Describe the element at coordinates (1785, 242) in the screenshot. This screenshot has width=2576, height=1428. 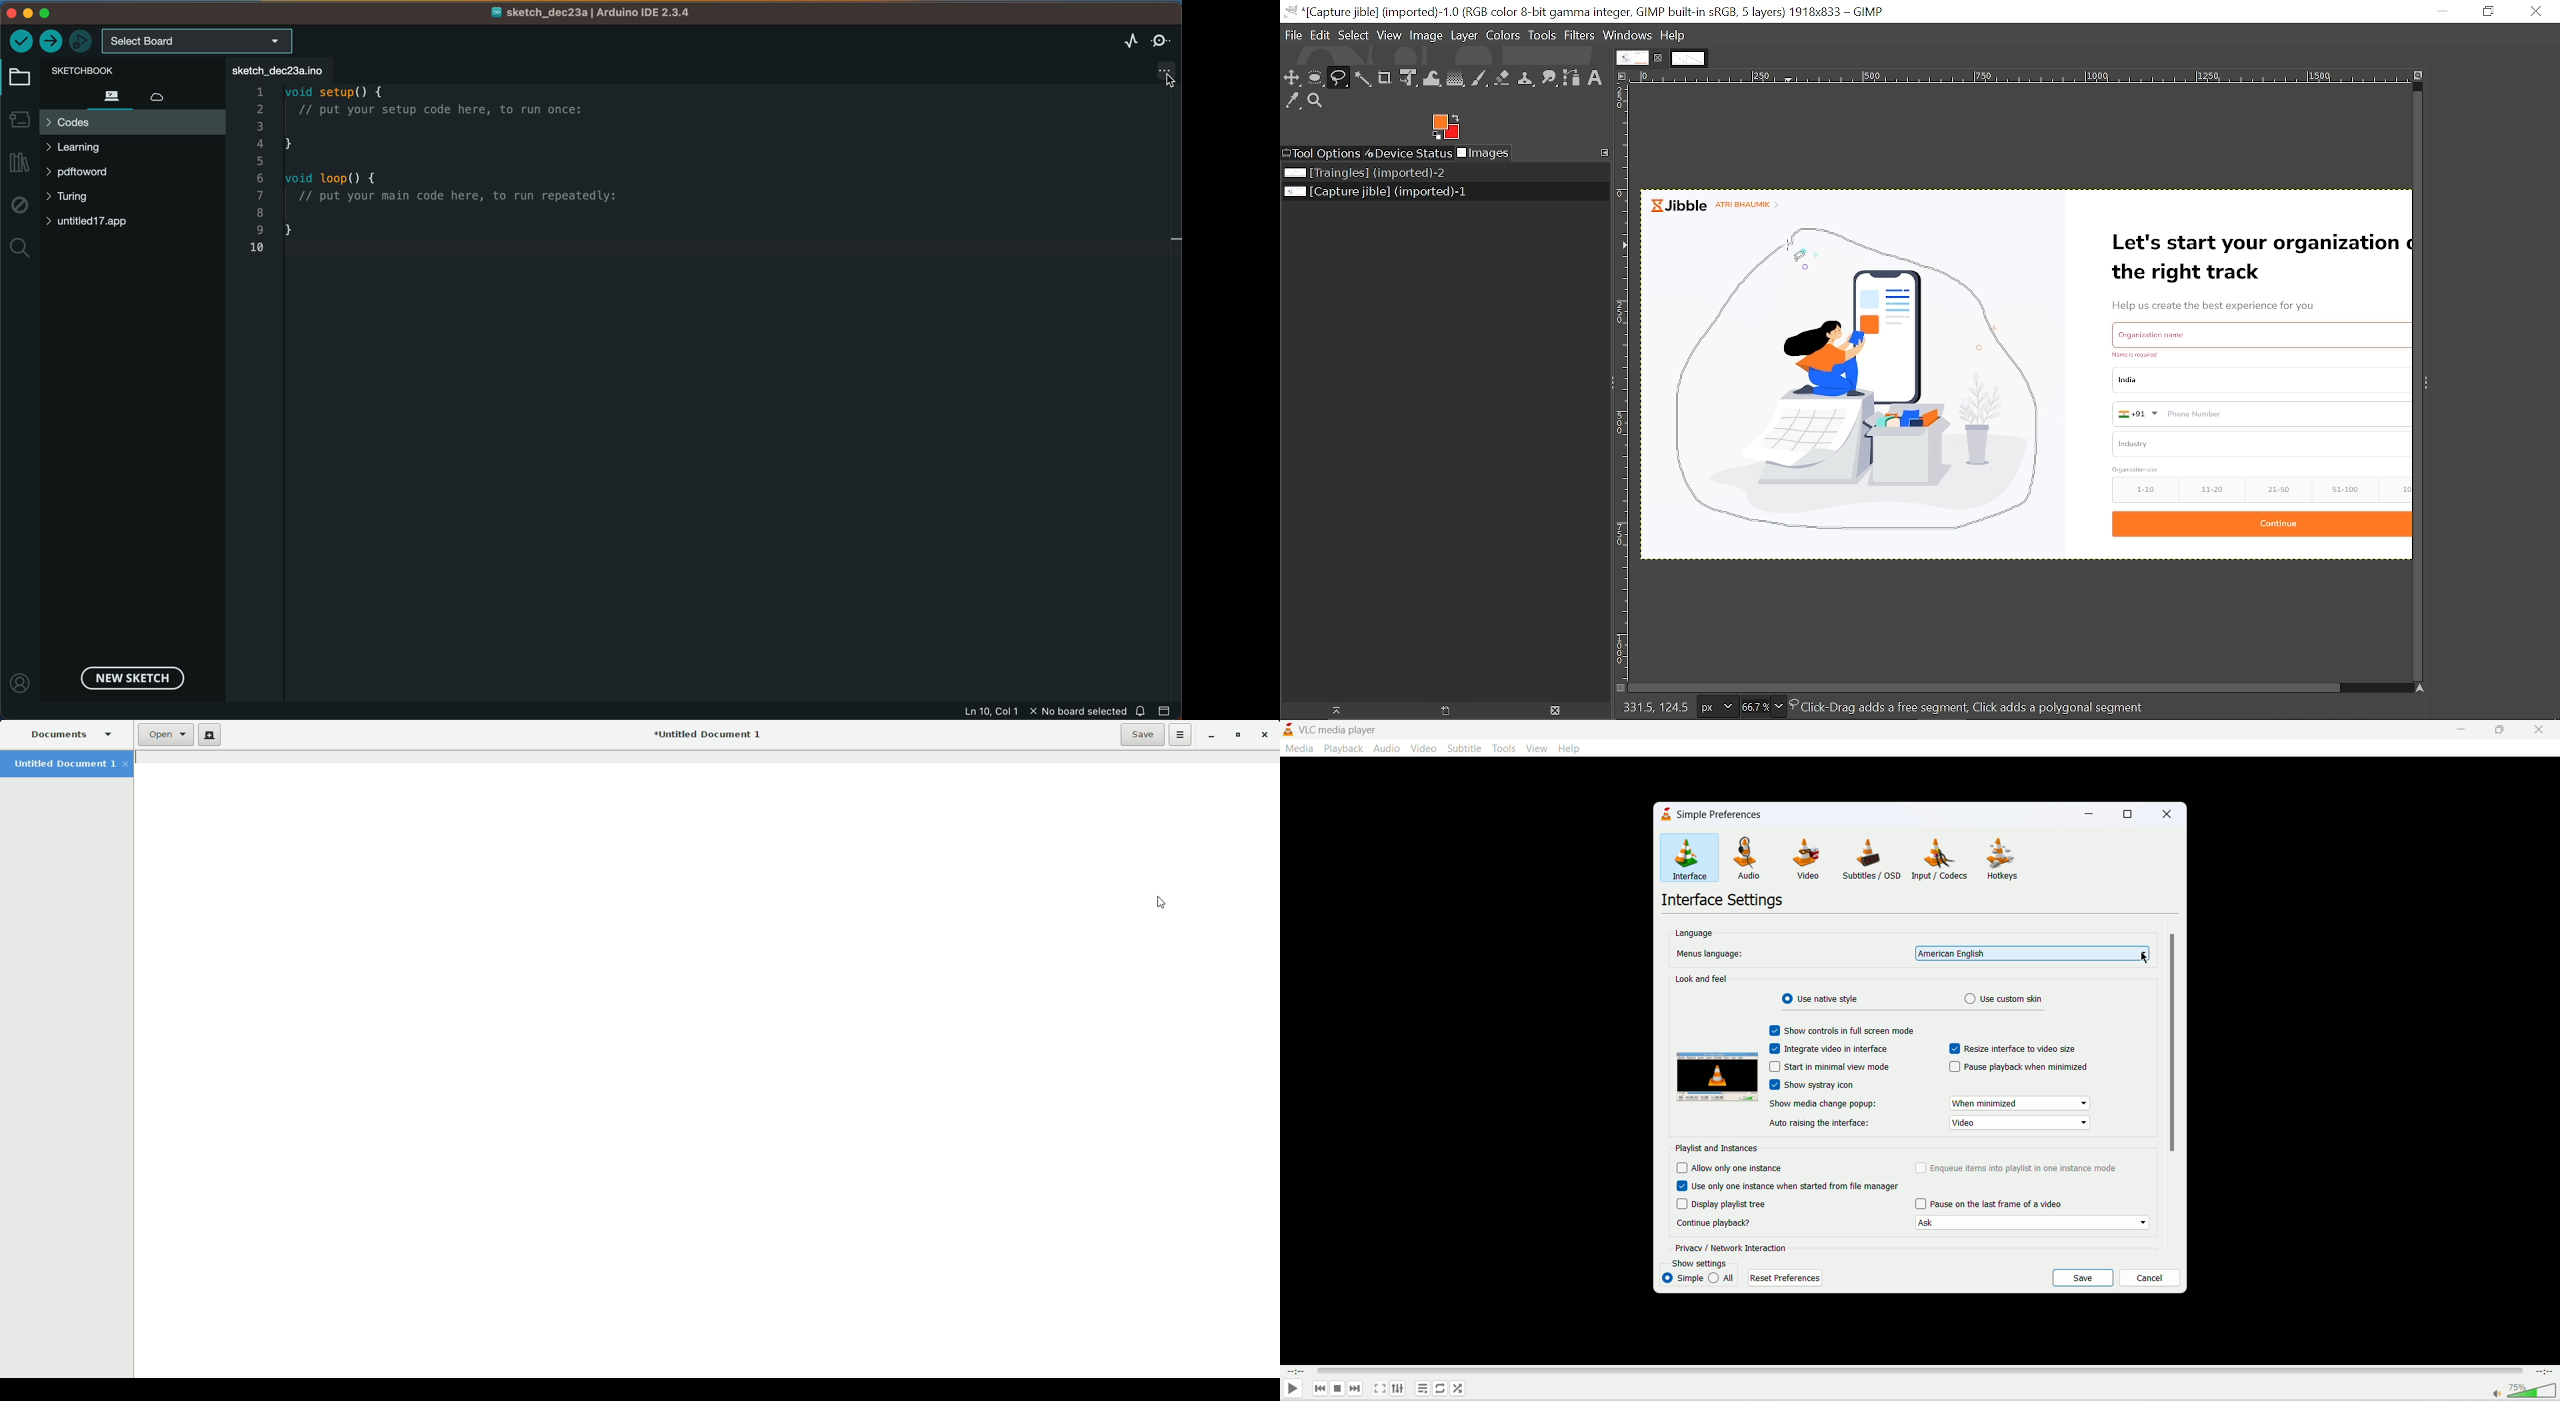
I see `cursor` at that location.